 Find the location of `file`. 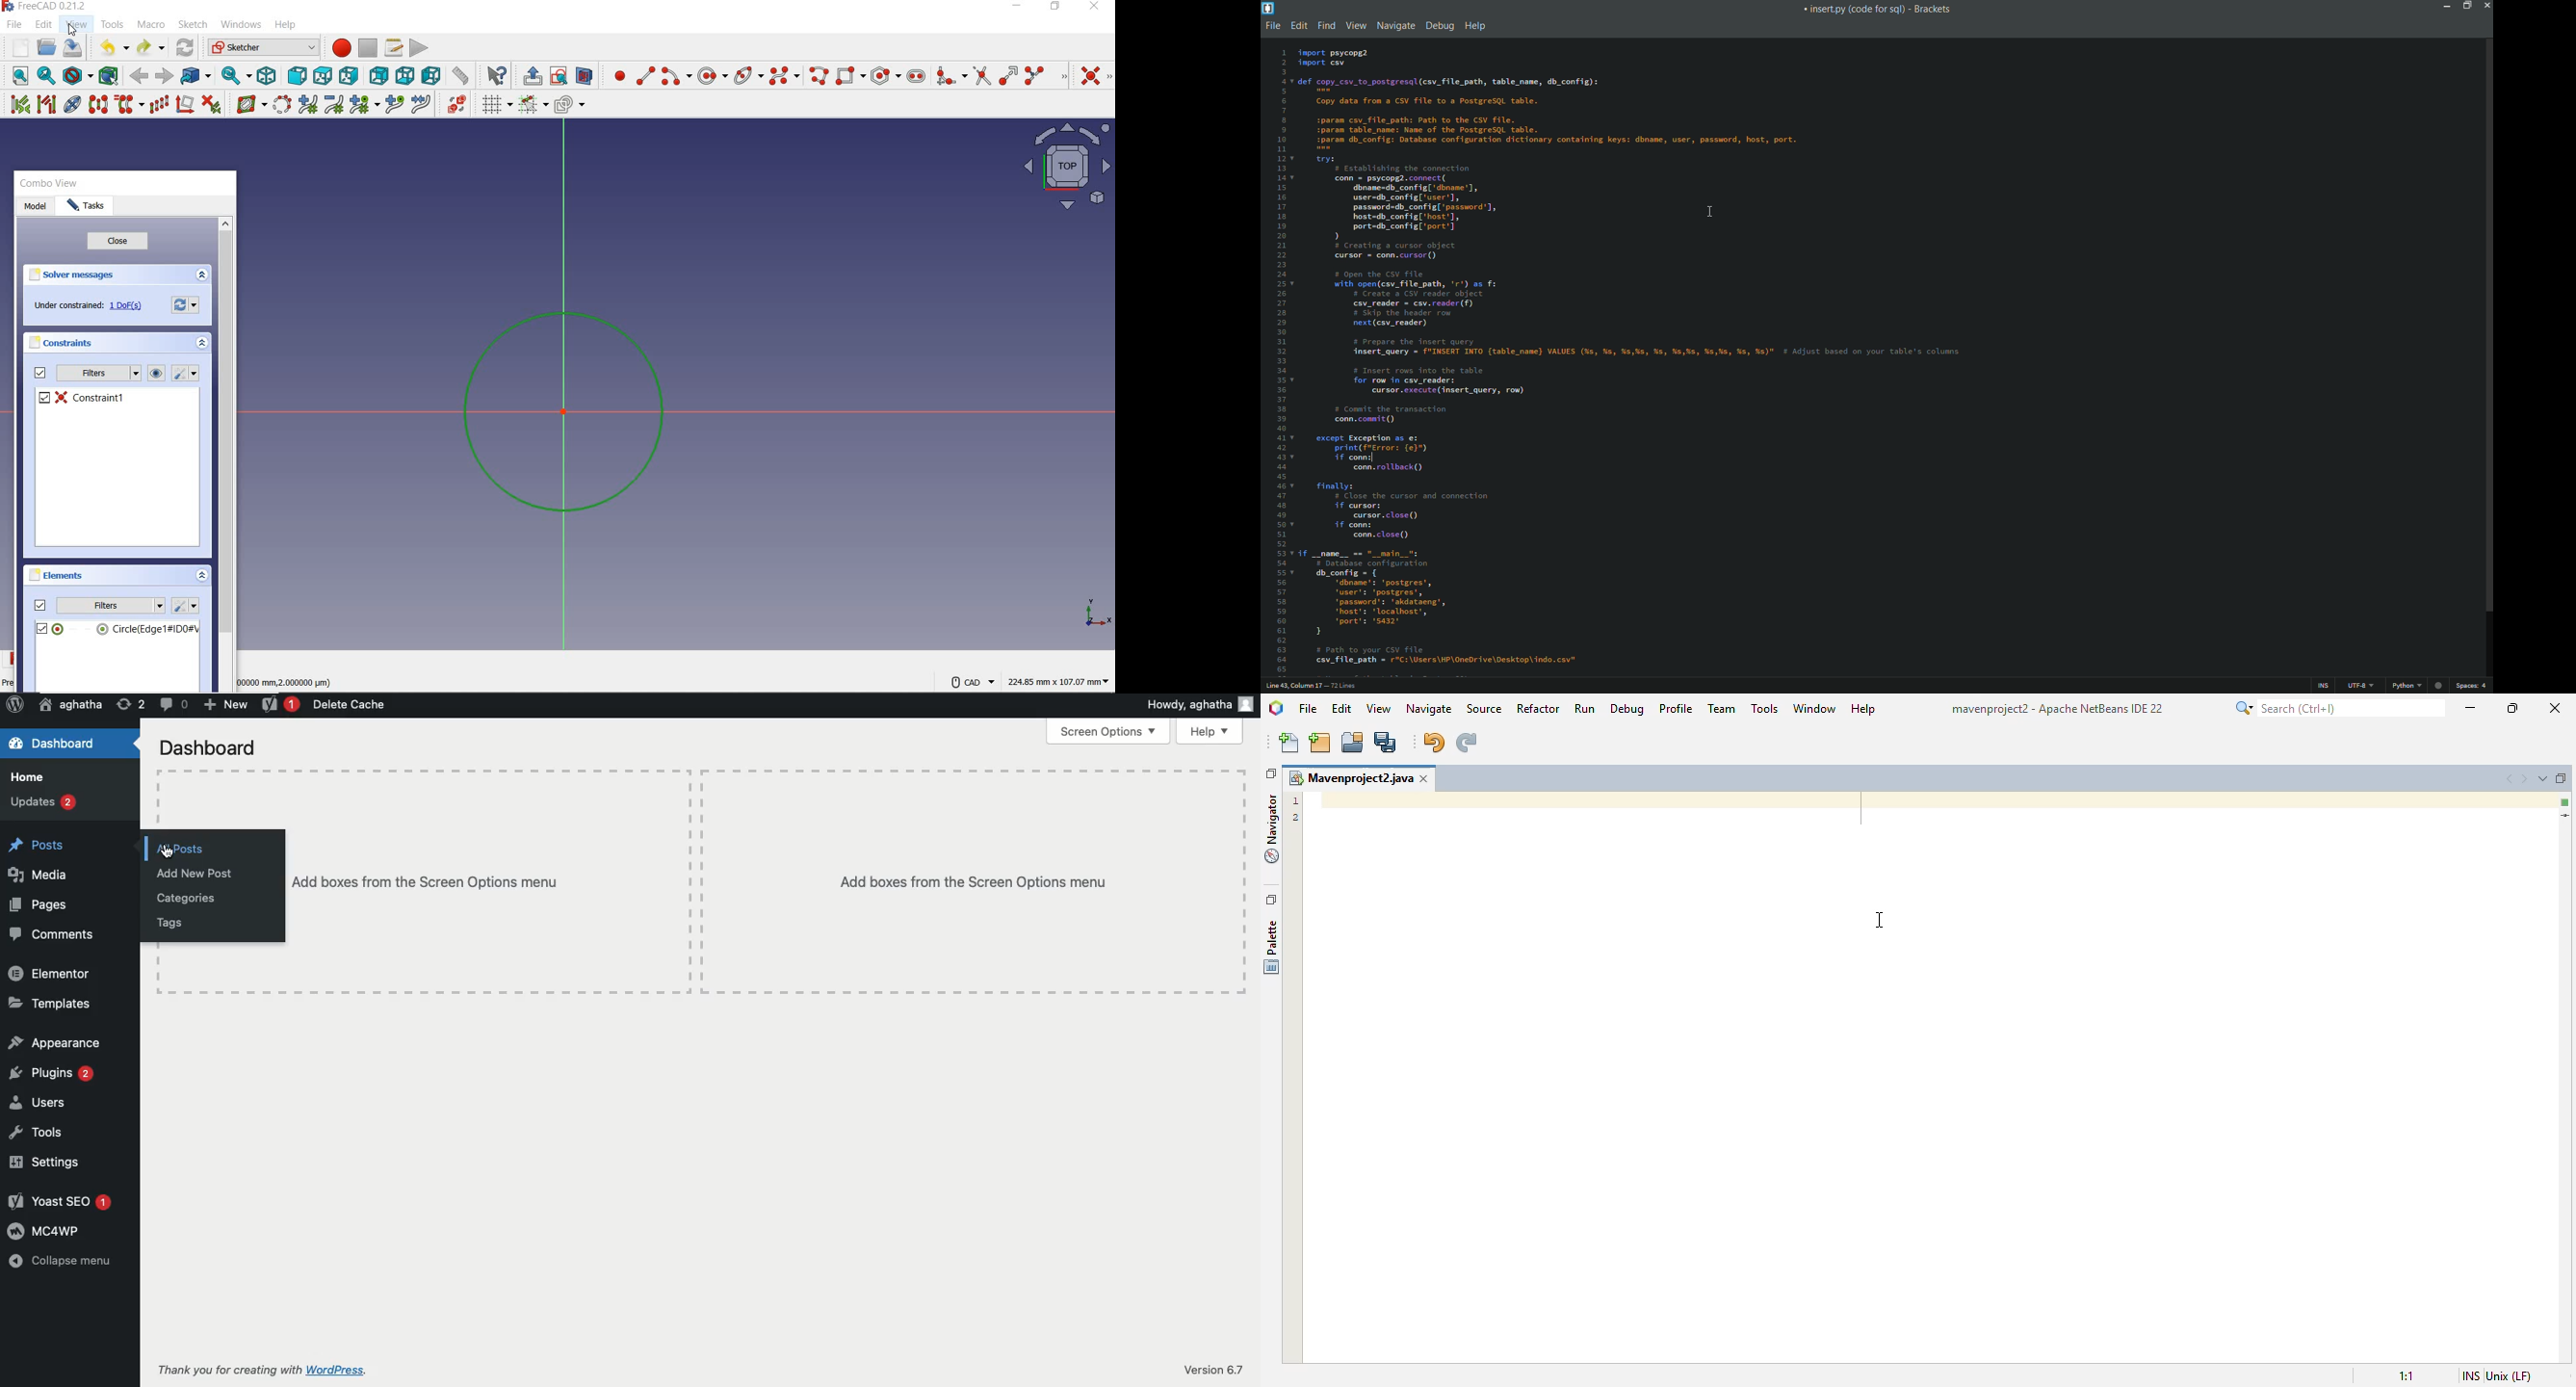

file is located at coordinates (16, 25).